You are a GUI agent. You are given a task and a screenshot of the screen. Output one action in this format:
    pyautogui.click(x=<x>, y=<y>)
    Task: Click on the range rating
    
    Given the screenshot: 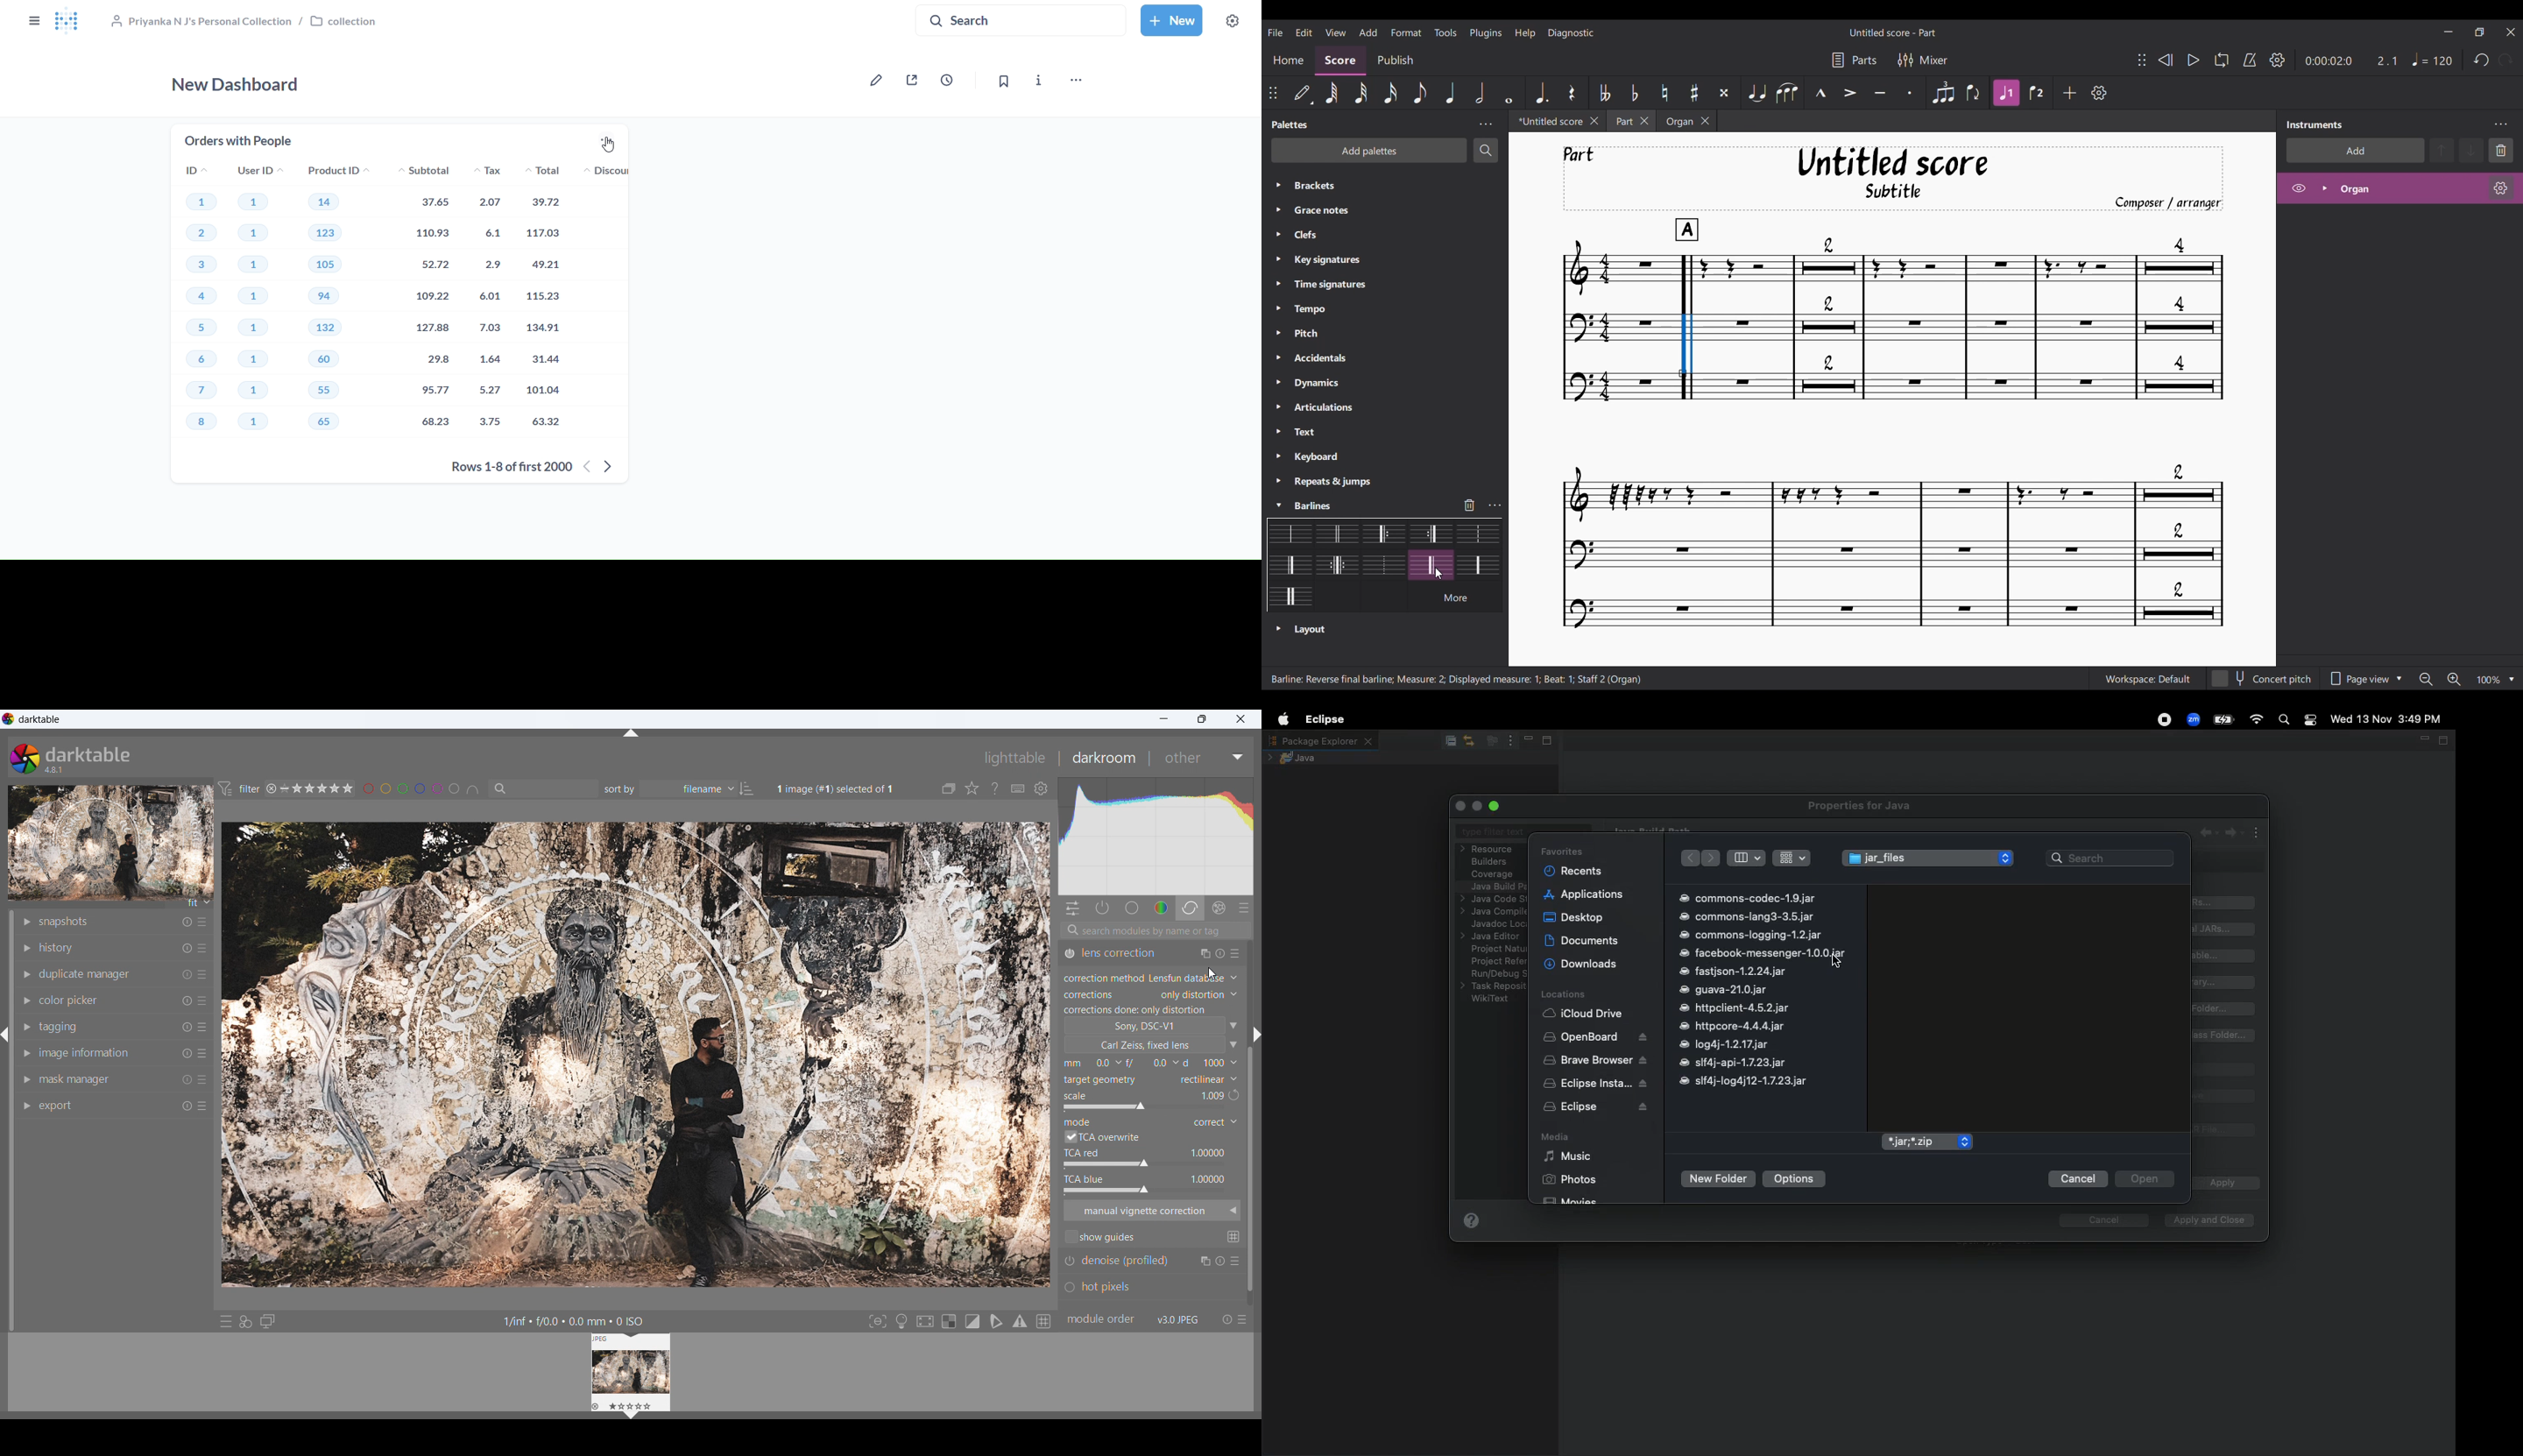 What is the action you would take?
    pyautogui.click(x=326, y=790)
    